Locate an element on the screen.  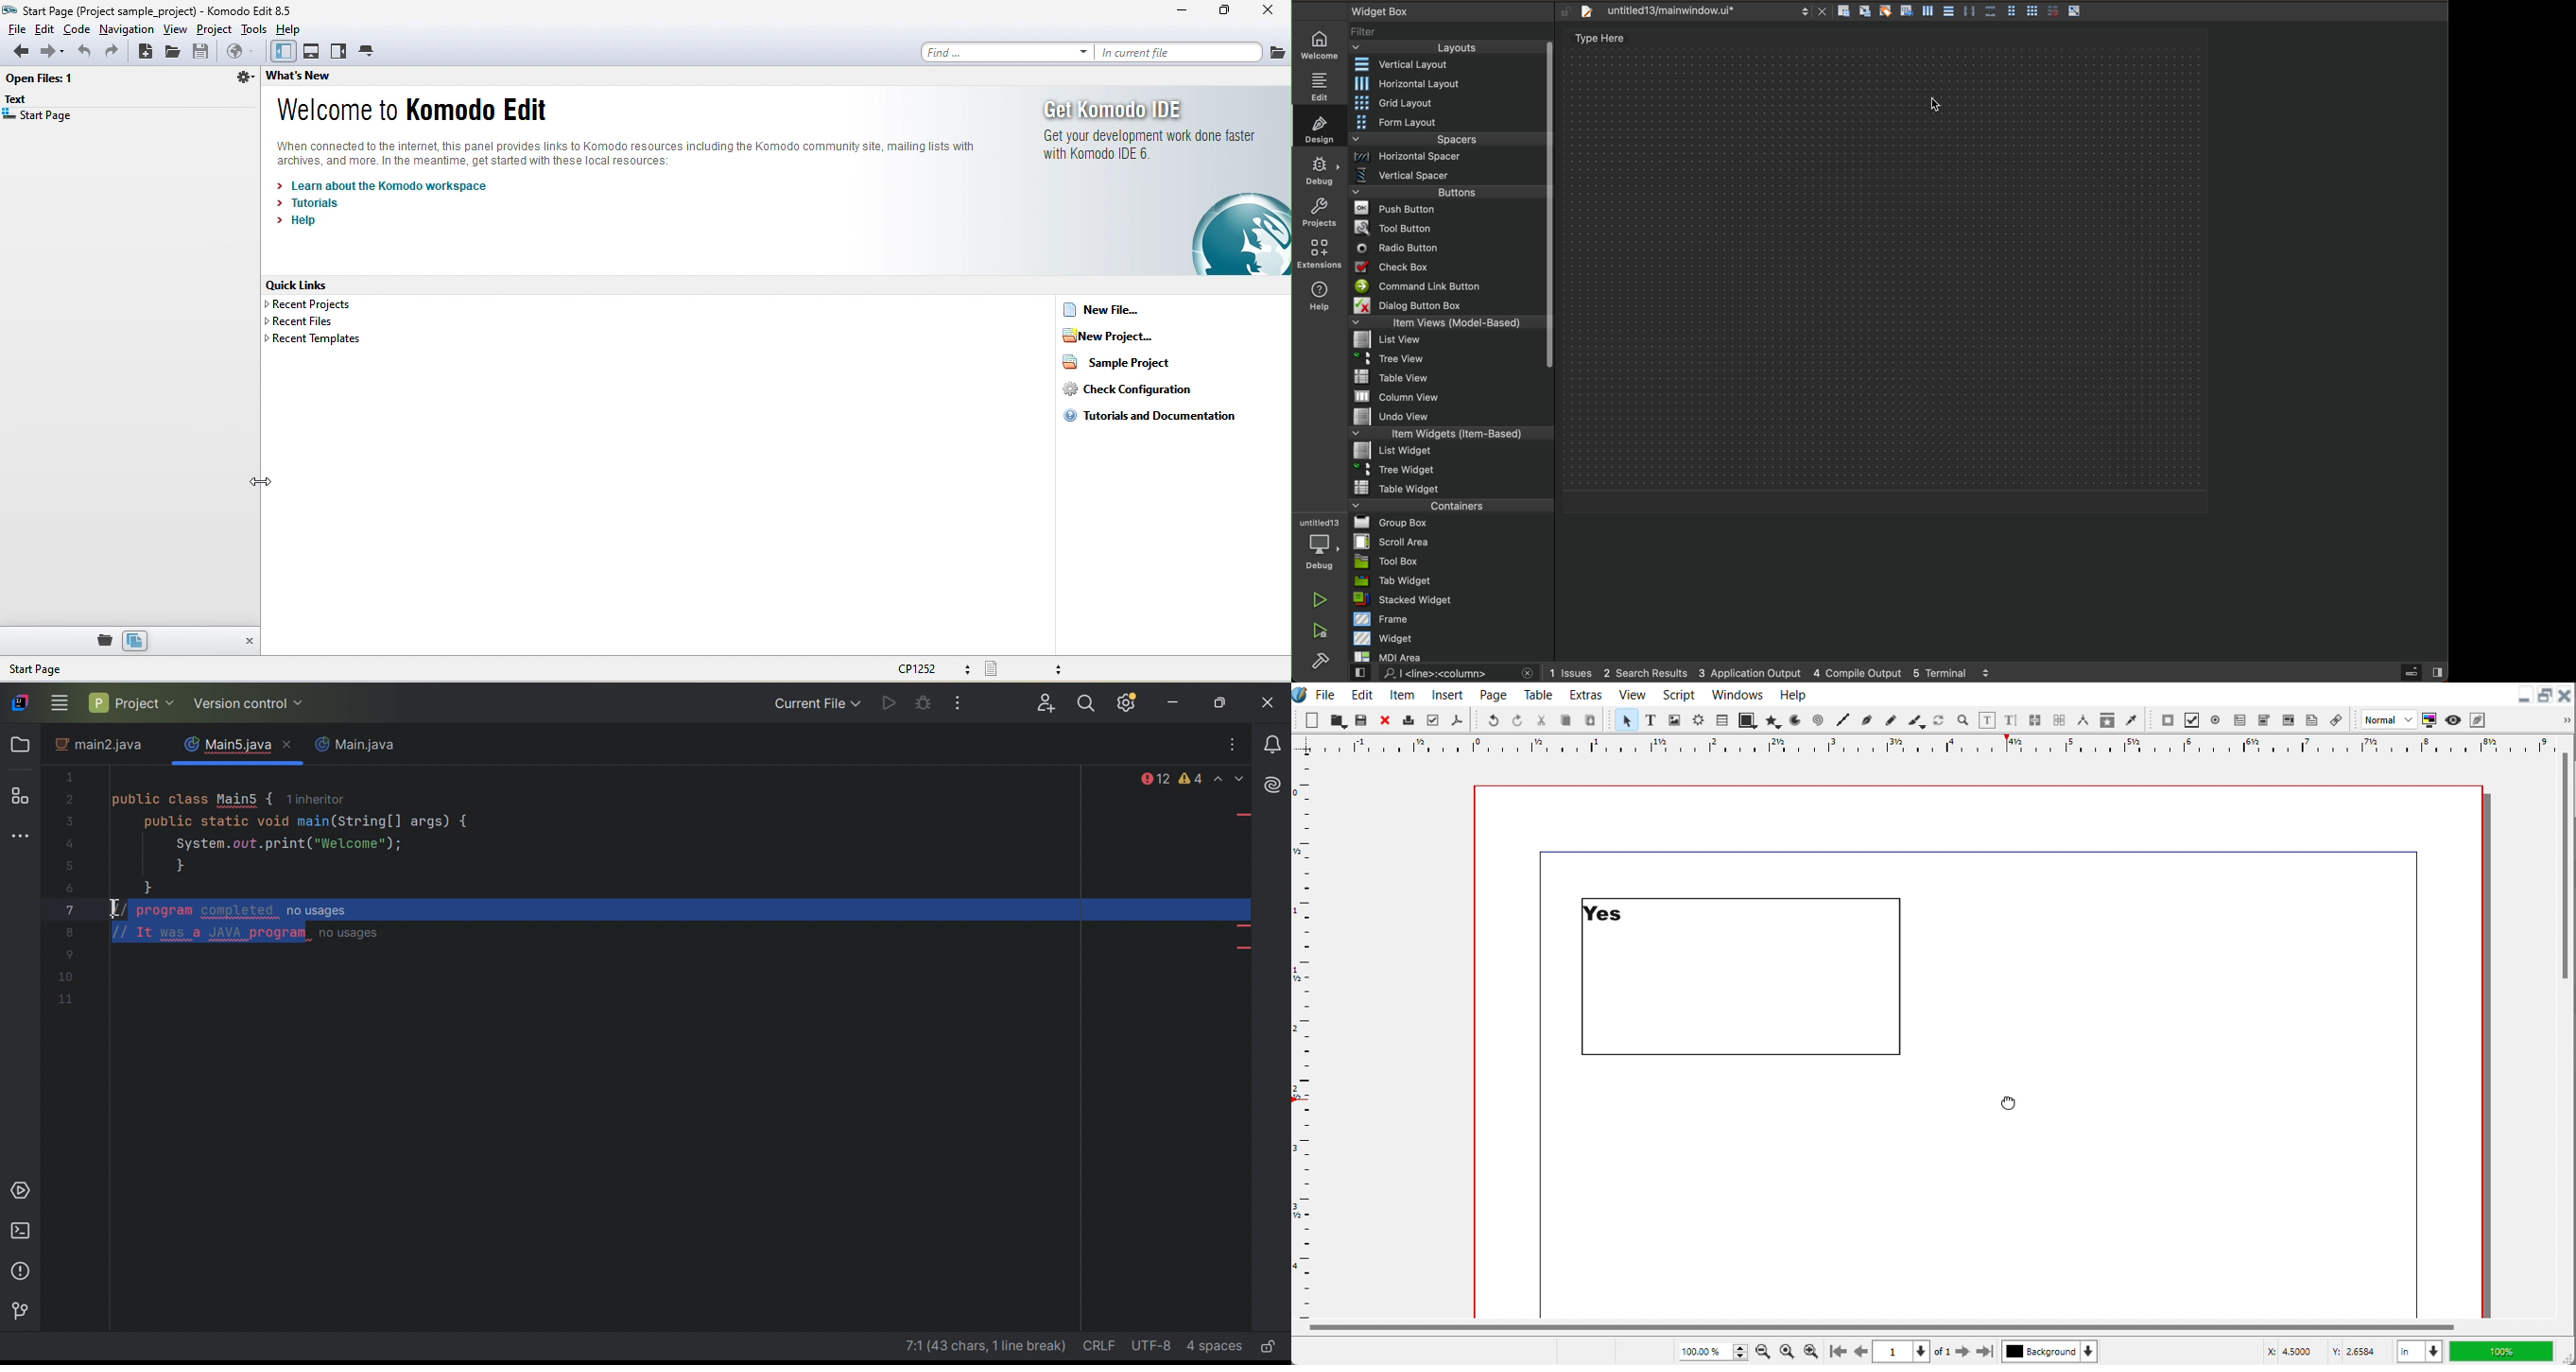
Insert is located at coordinates (1449, 693).